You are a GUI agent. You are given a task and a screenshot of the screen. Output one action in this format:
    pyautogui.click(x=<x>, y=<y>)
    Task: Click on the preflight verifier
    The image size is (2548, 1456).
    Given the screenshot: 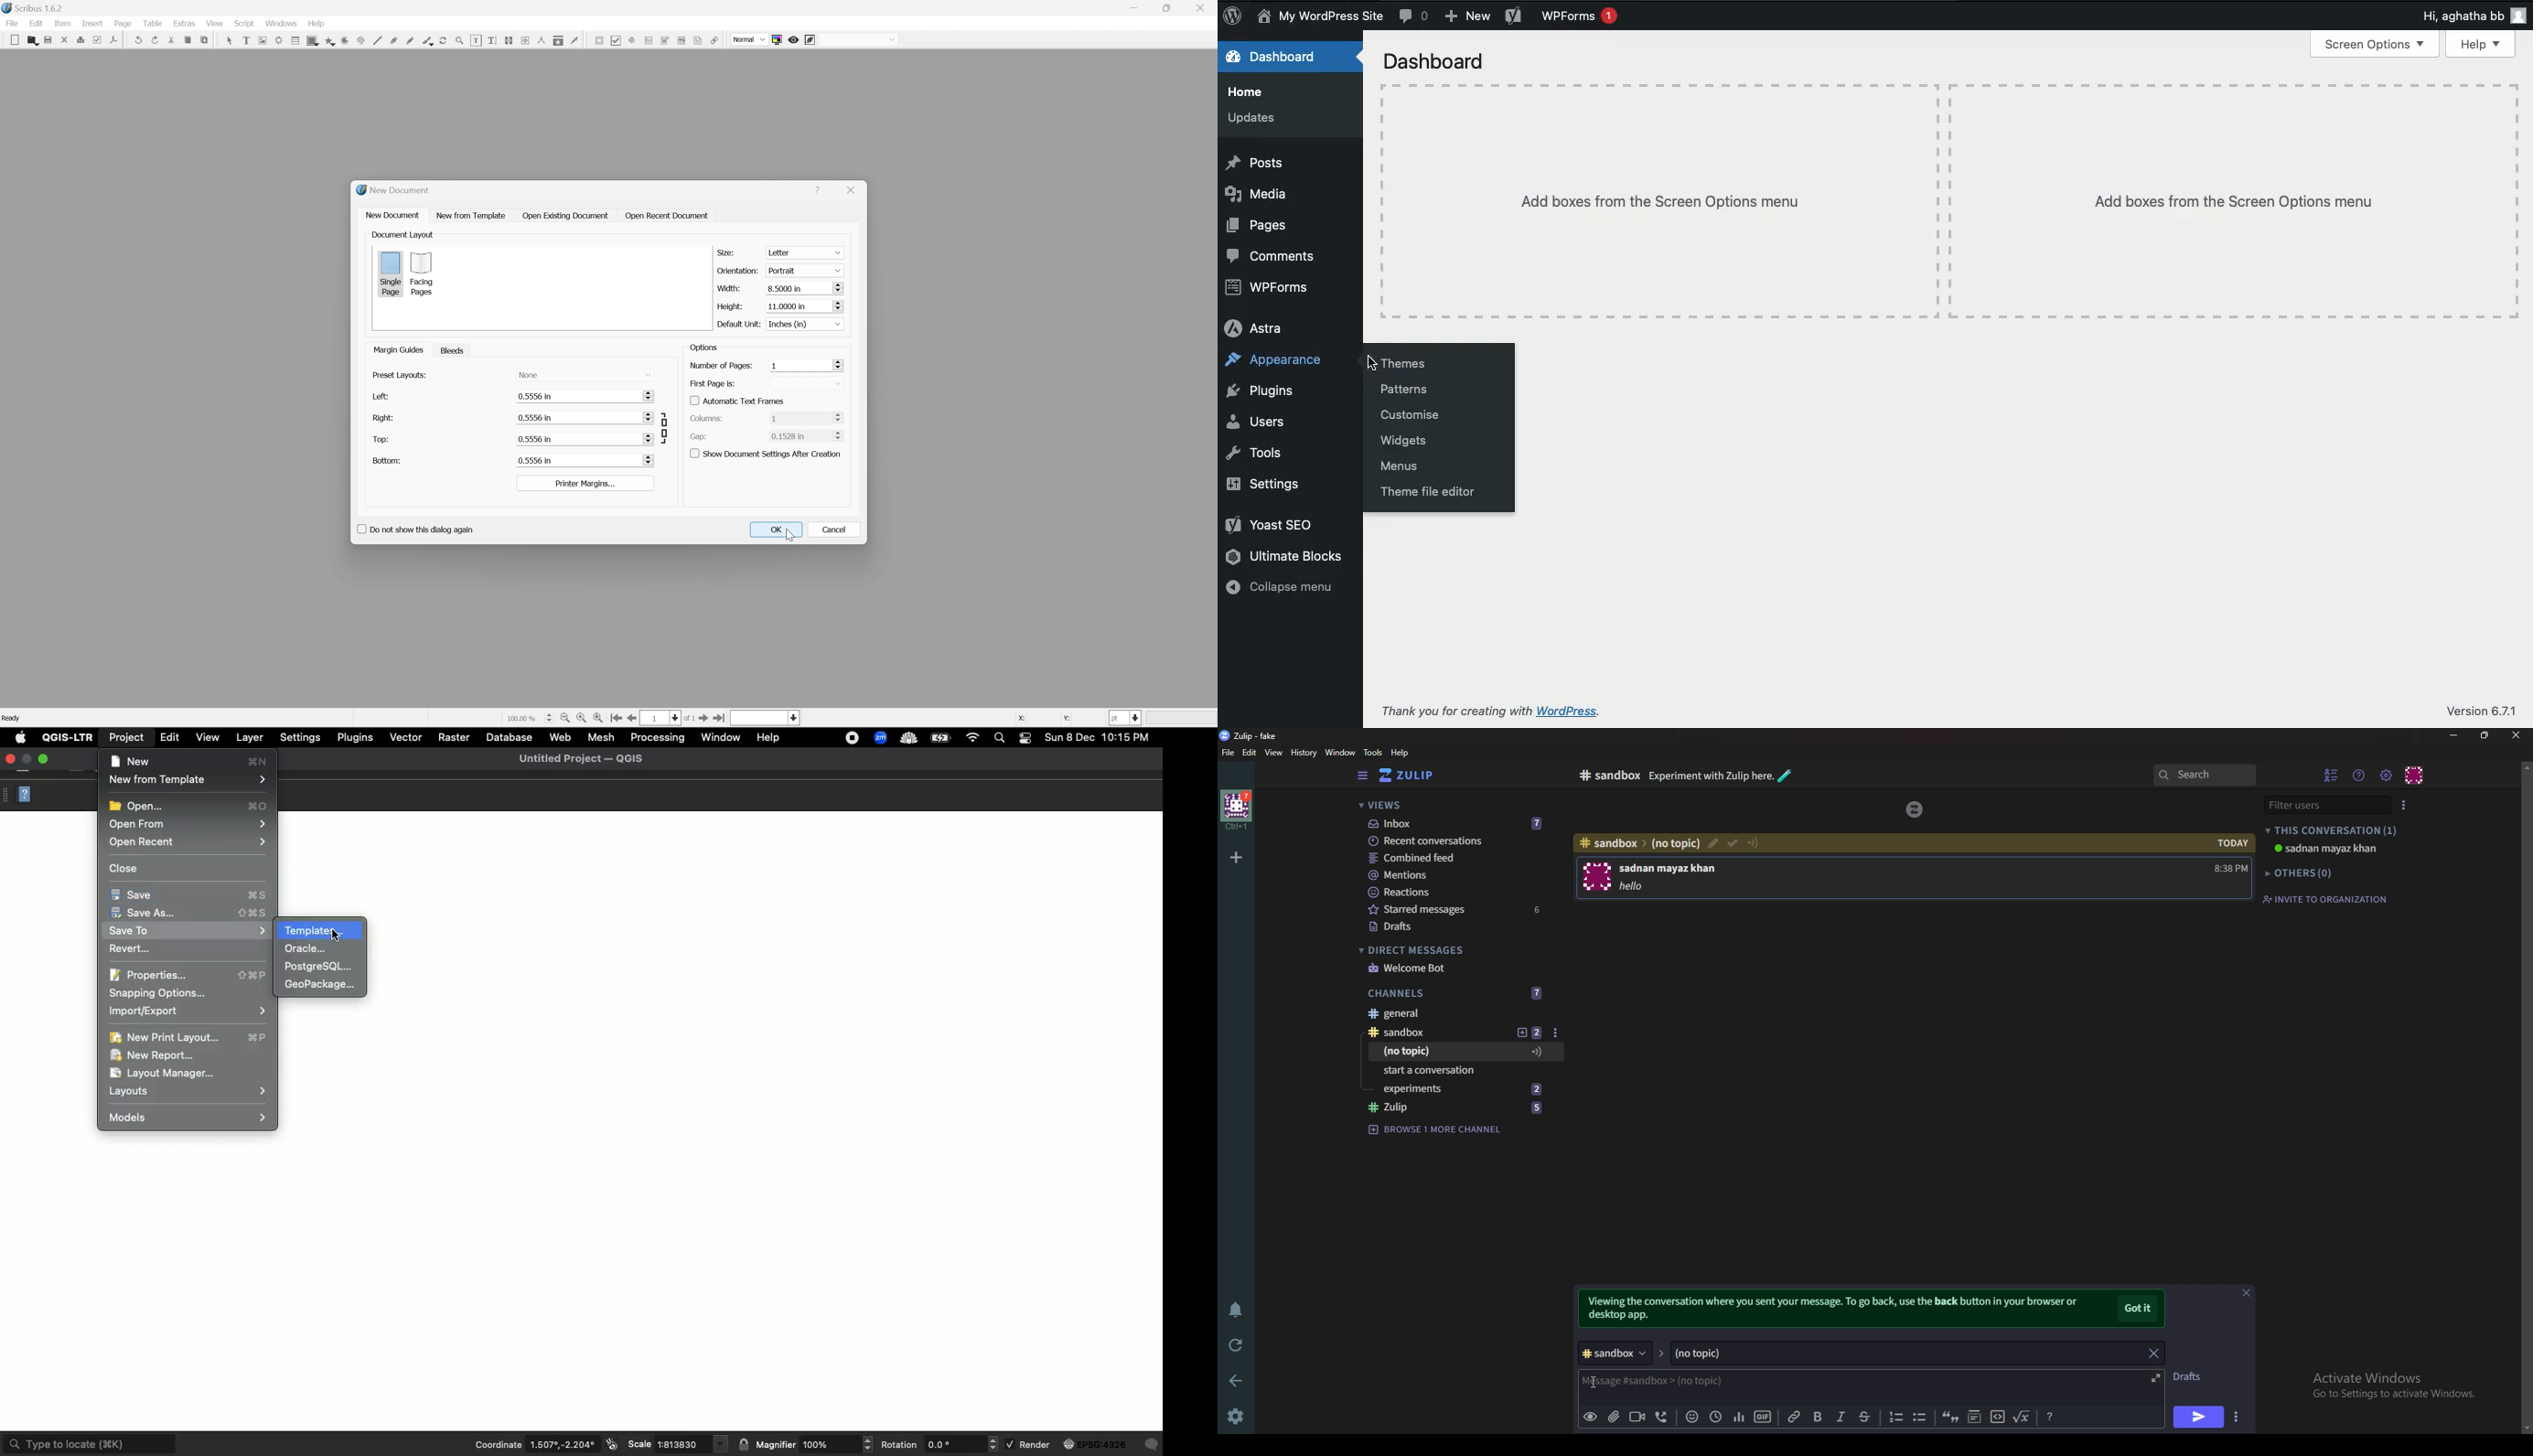 What is the action you would take?
    pyautogui.click(x=97, y=40)
    